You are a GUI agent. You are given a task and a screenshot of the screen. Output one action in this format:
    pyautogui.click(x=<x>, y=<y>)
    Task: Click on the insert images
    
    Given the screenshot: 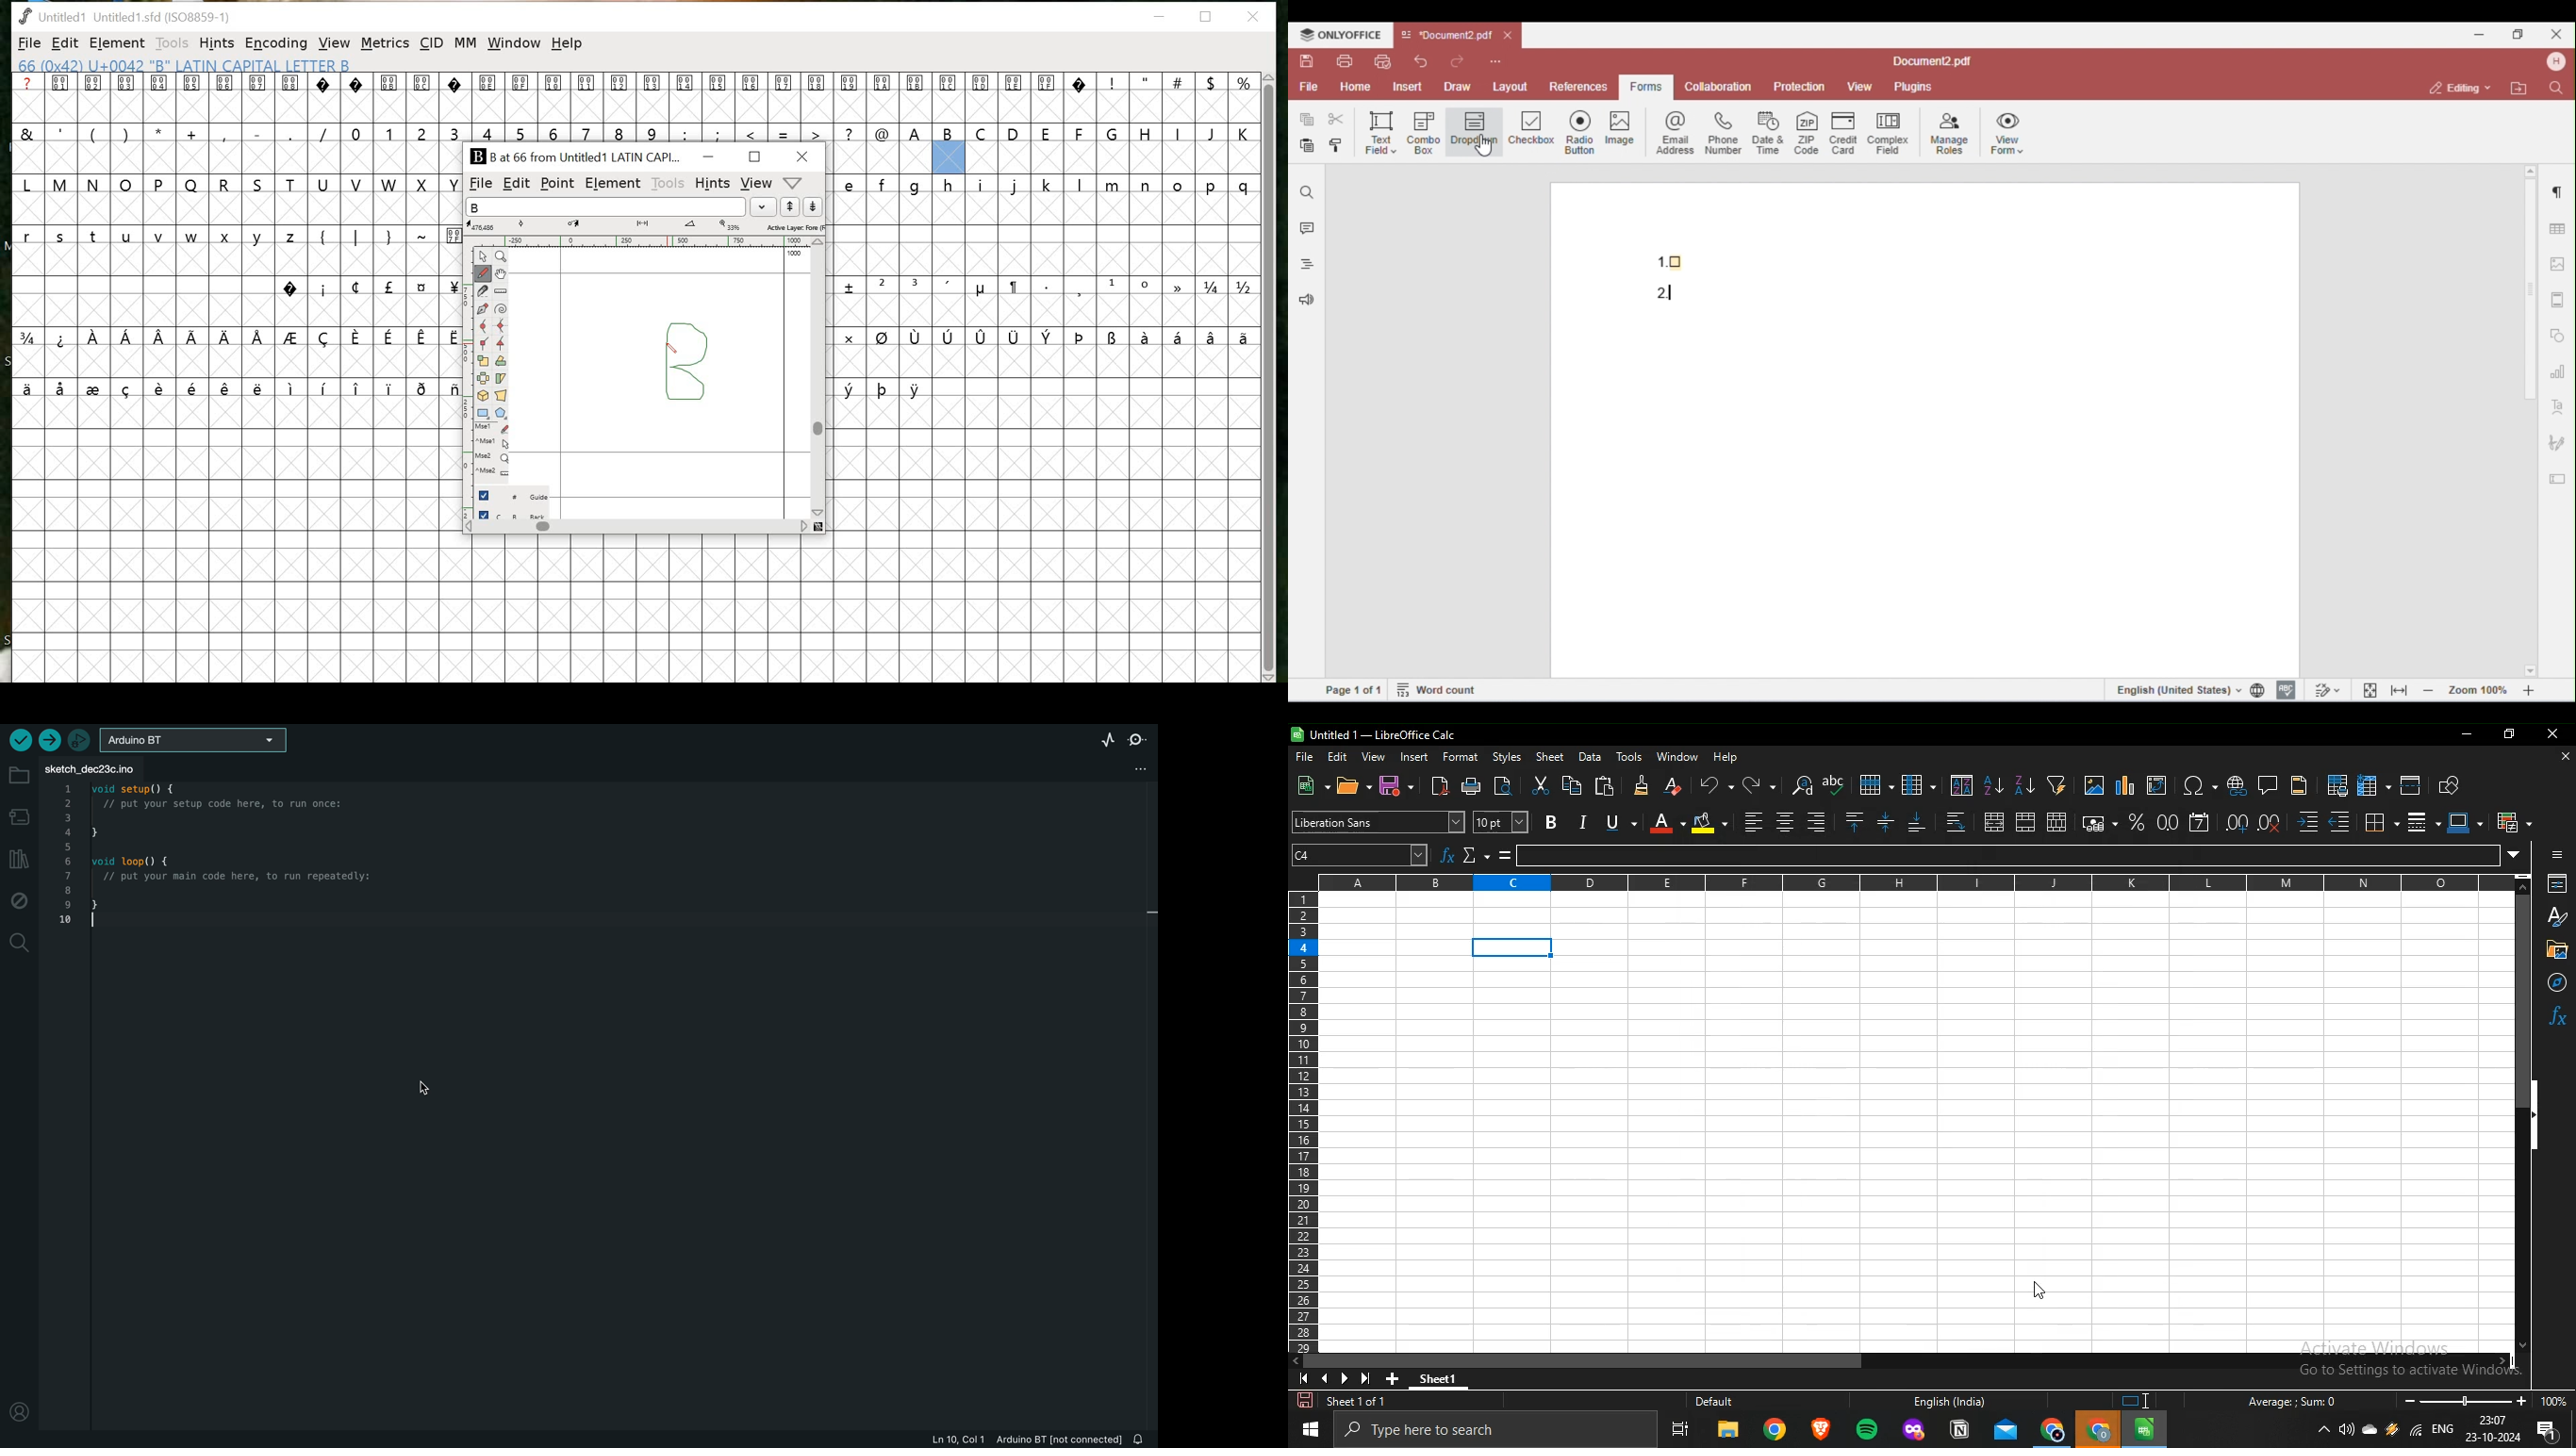 What is the action you would take?
    pyautogui.click(x=2094, y=786)
    